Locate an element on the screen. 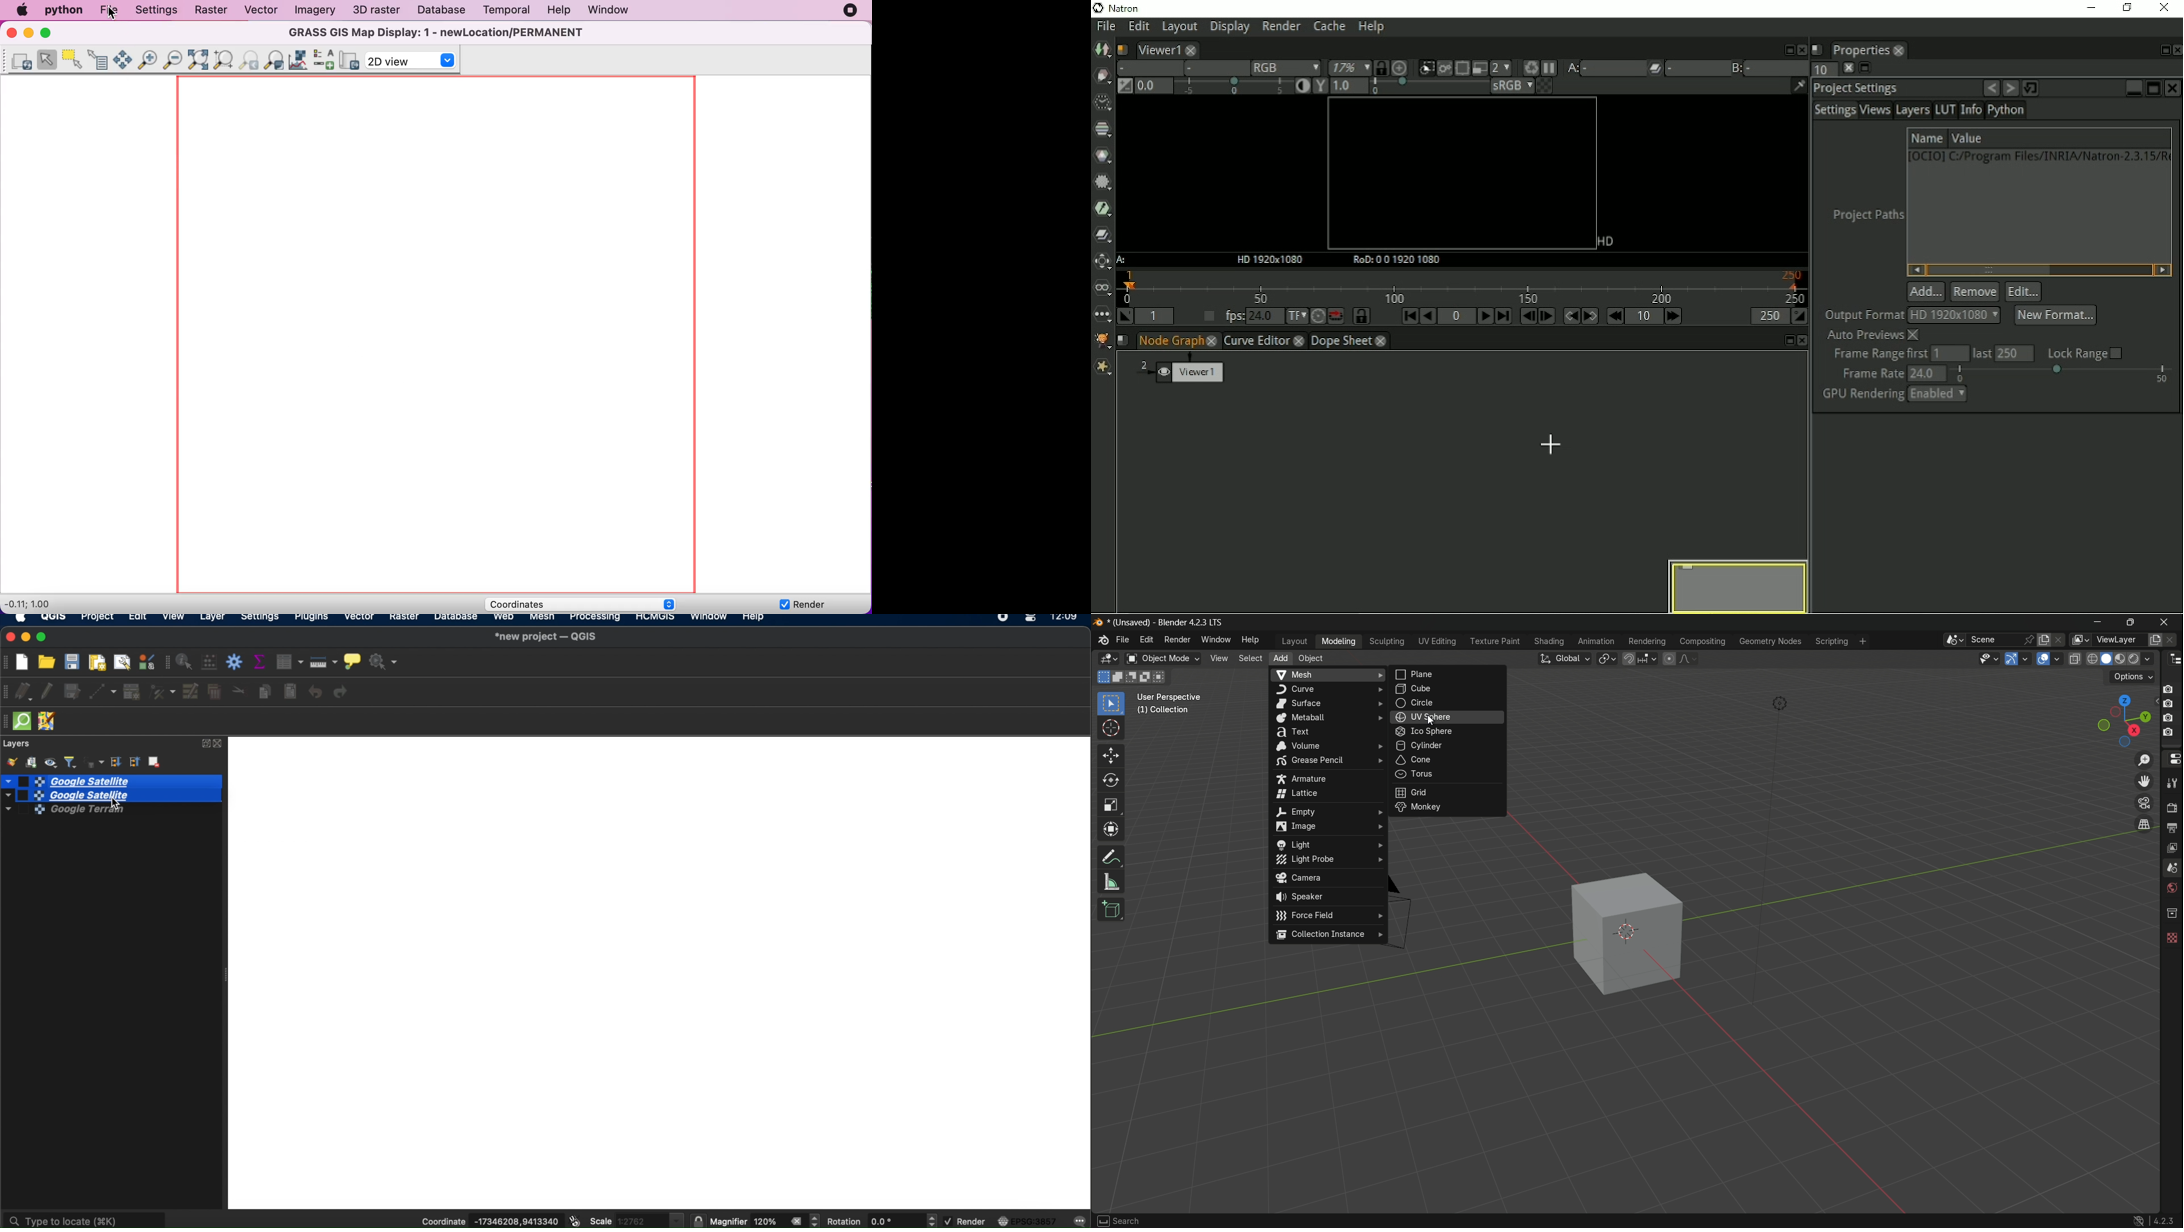 Image resolution: width=2184 pixels, height=1232 pixels. 3d viewport is located at coordinates (1106, 659).